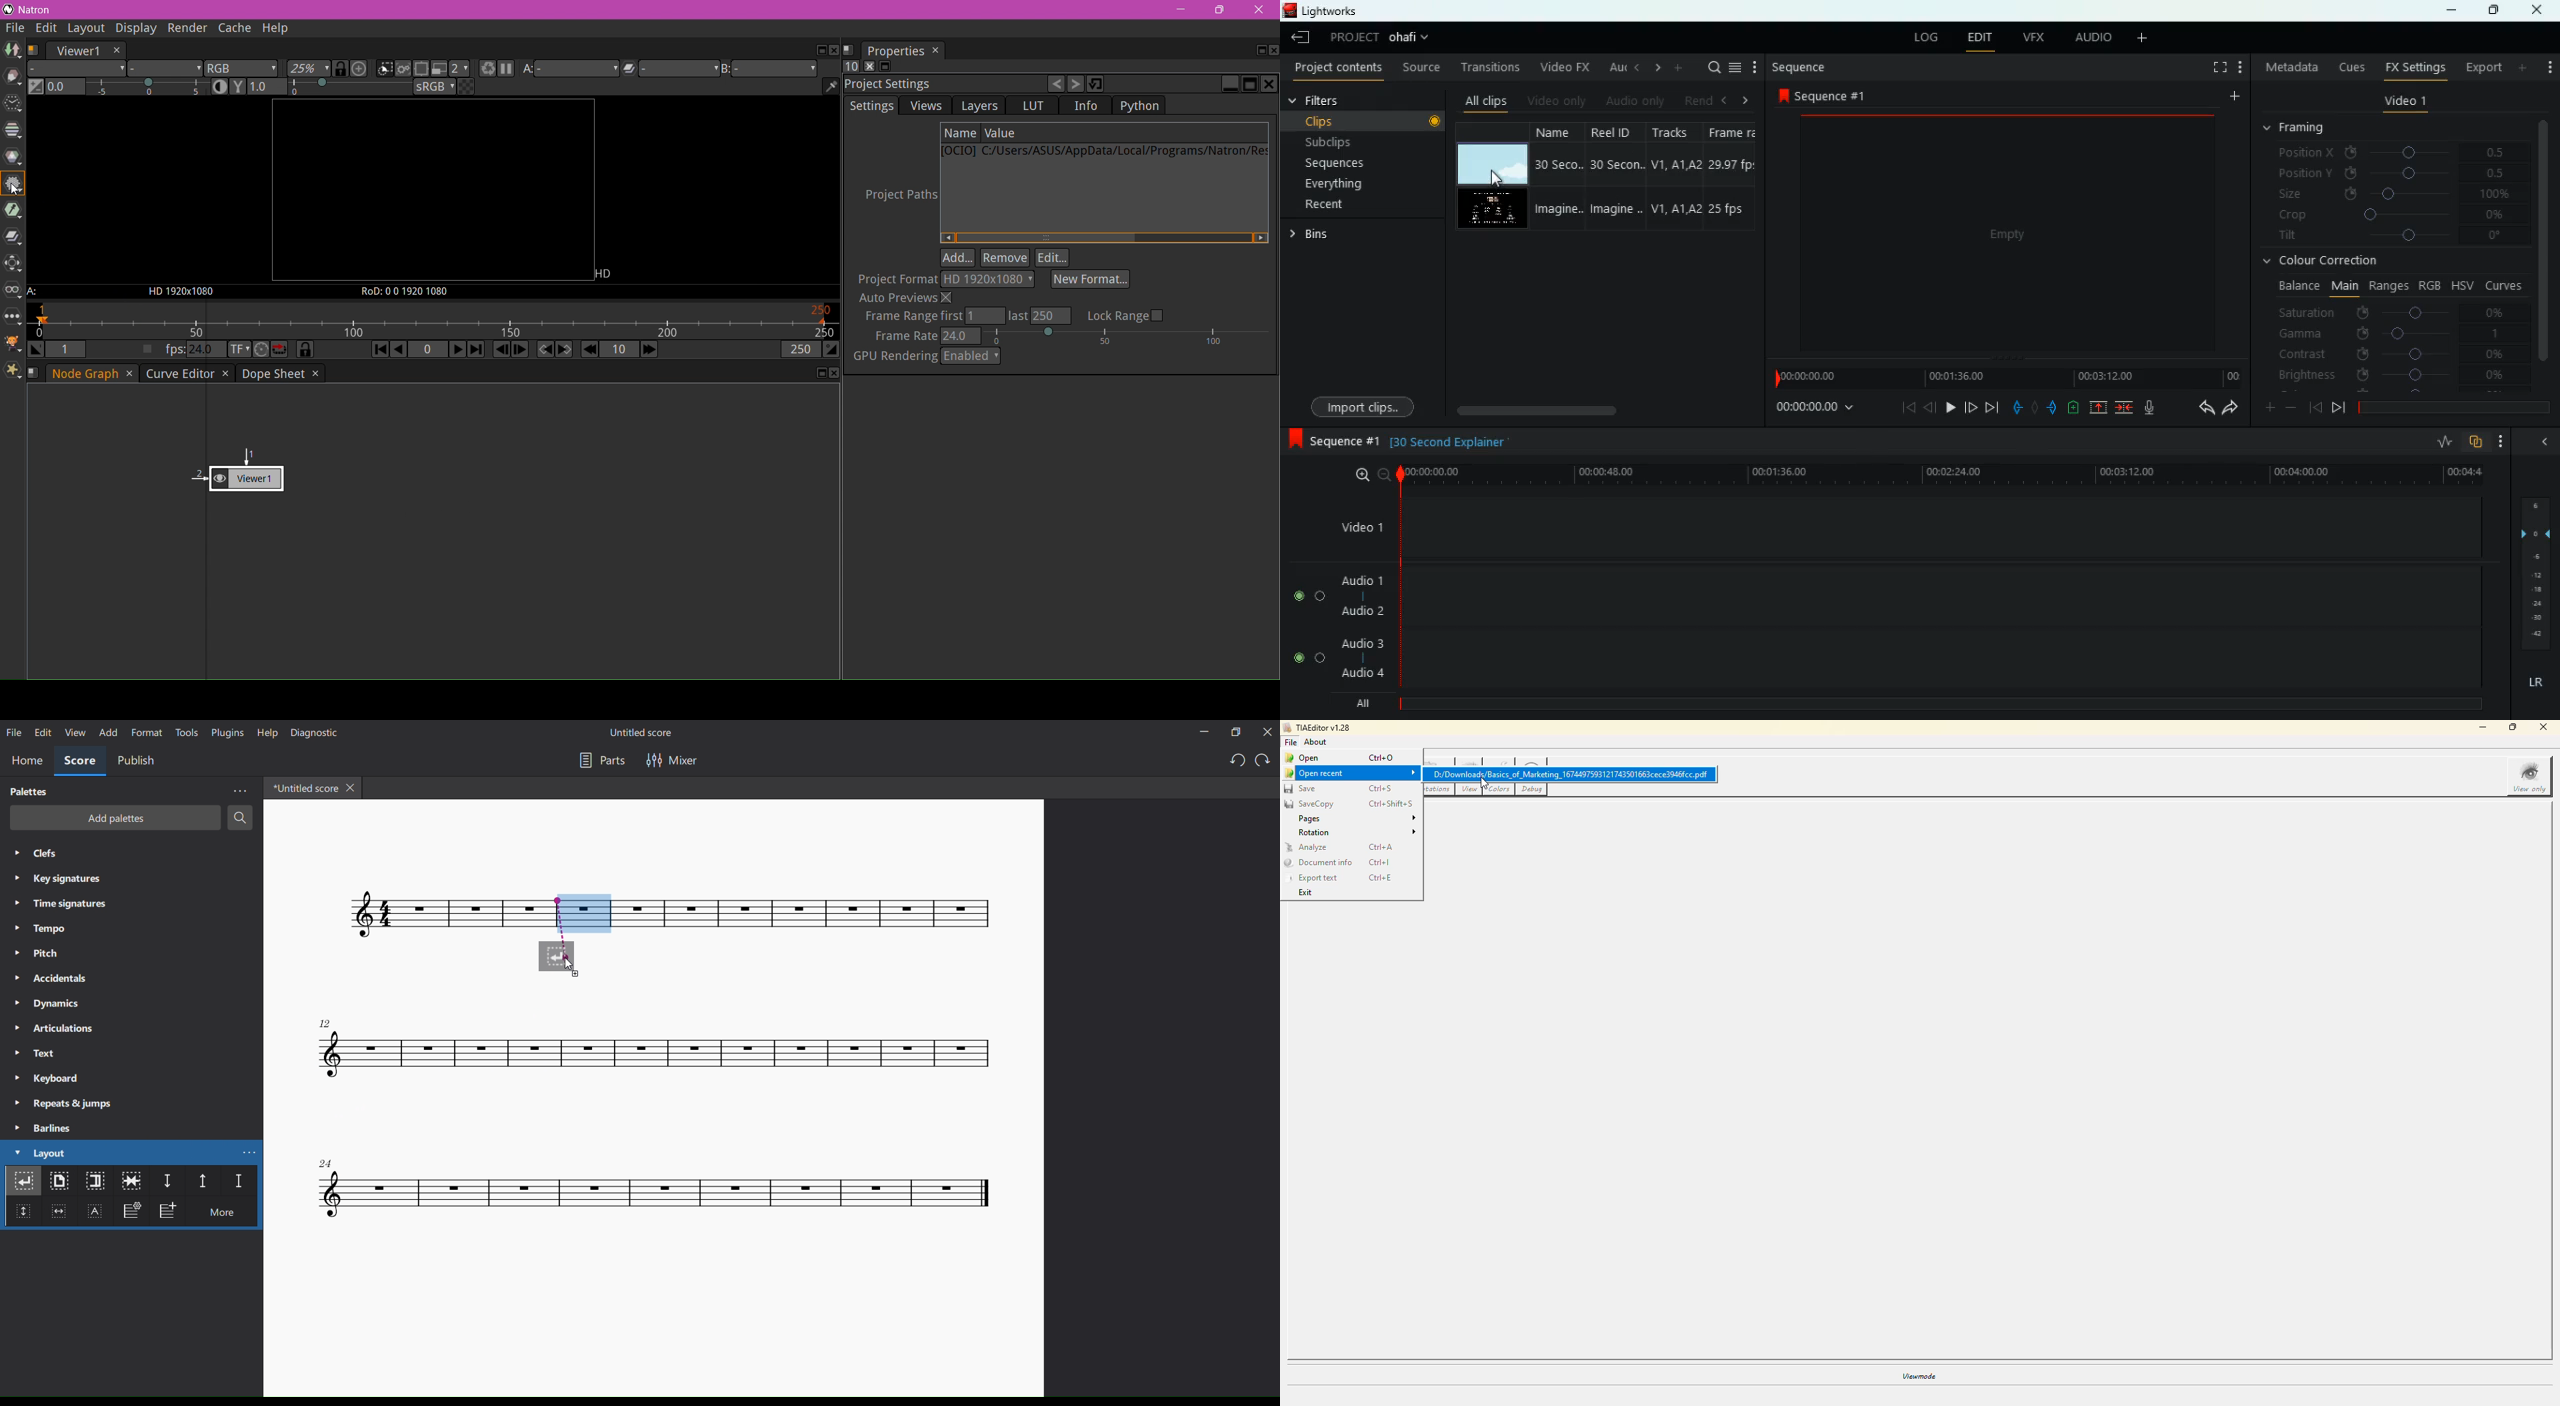 The width and height of the screenshot is (2576, 1428). I want to click on project contents, so click(1336, 69).